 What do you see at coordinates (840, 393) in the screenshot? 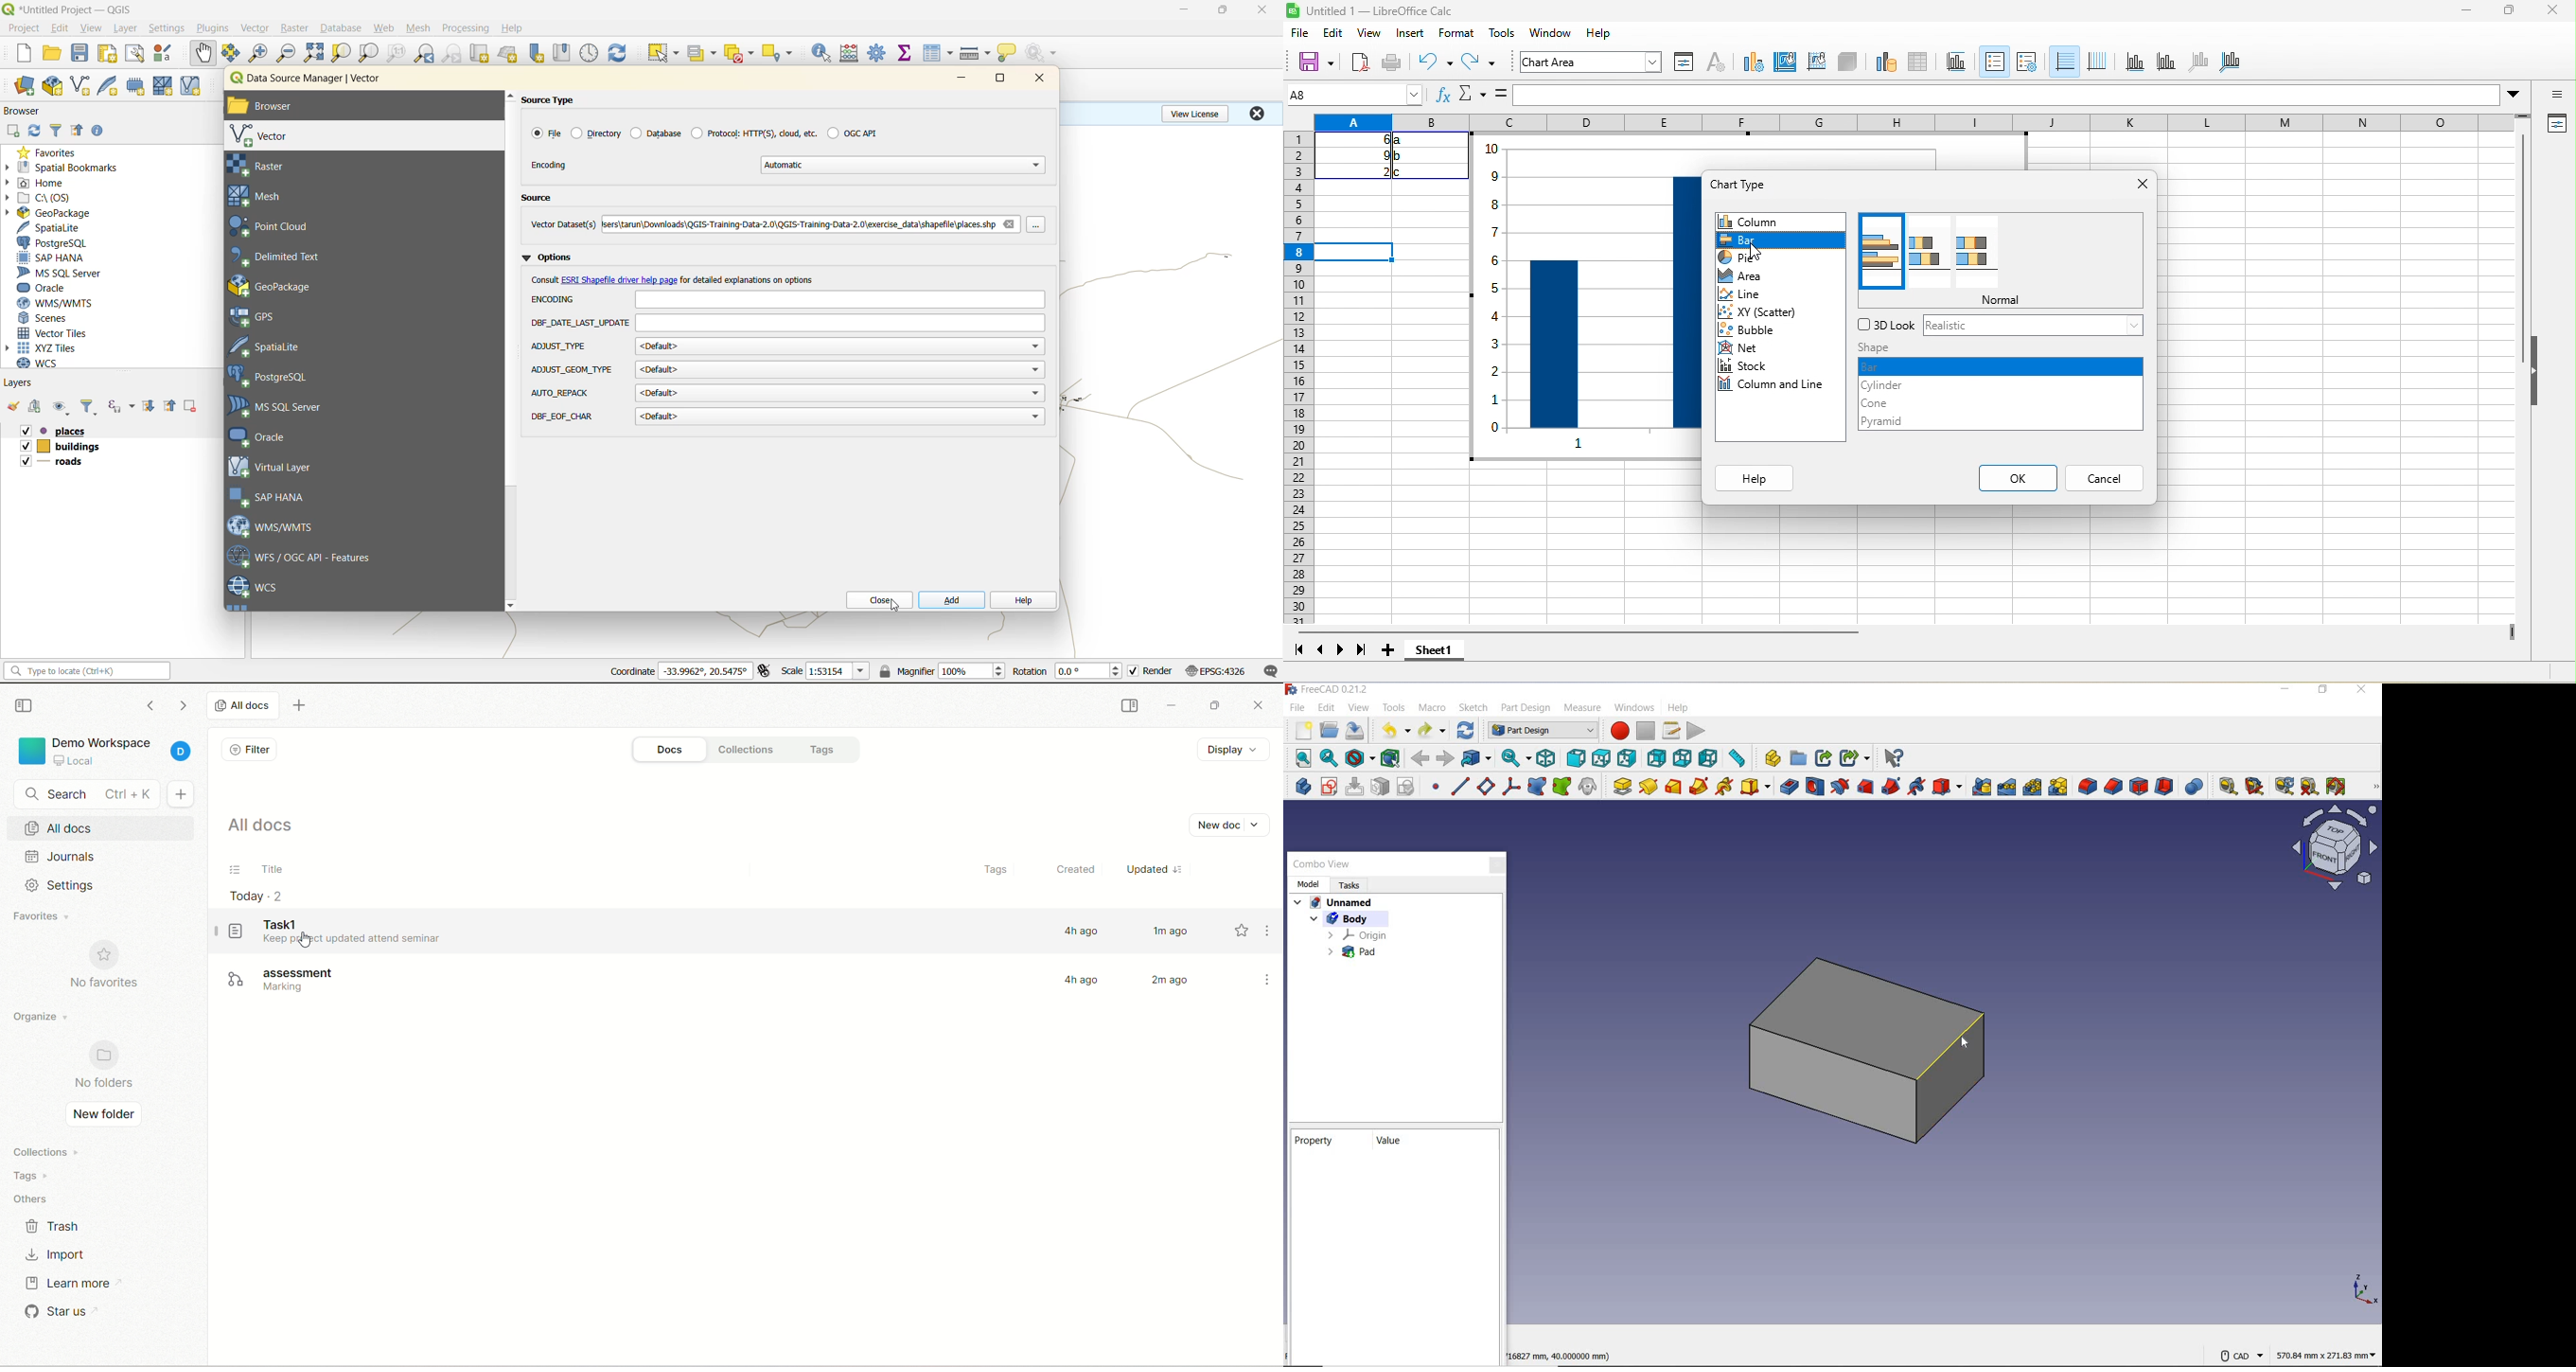
I see `auto repack` at bounding box center [840, 393].